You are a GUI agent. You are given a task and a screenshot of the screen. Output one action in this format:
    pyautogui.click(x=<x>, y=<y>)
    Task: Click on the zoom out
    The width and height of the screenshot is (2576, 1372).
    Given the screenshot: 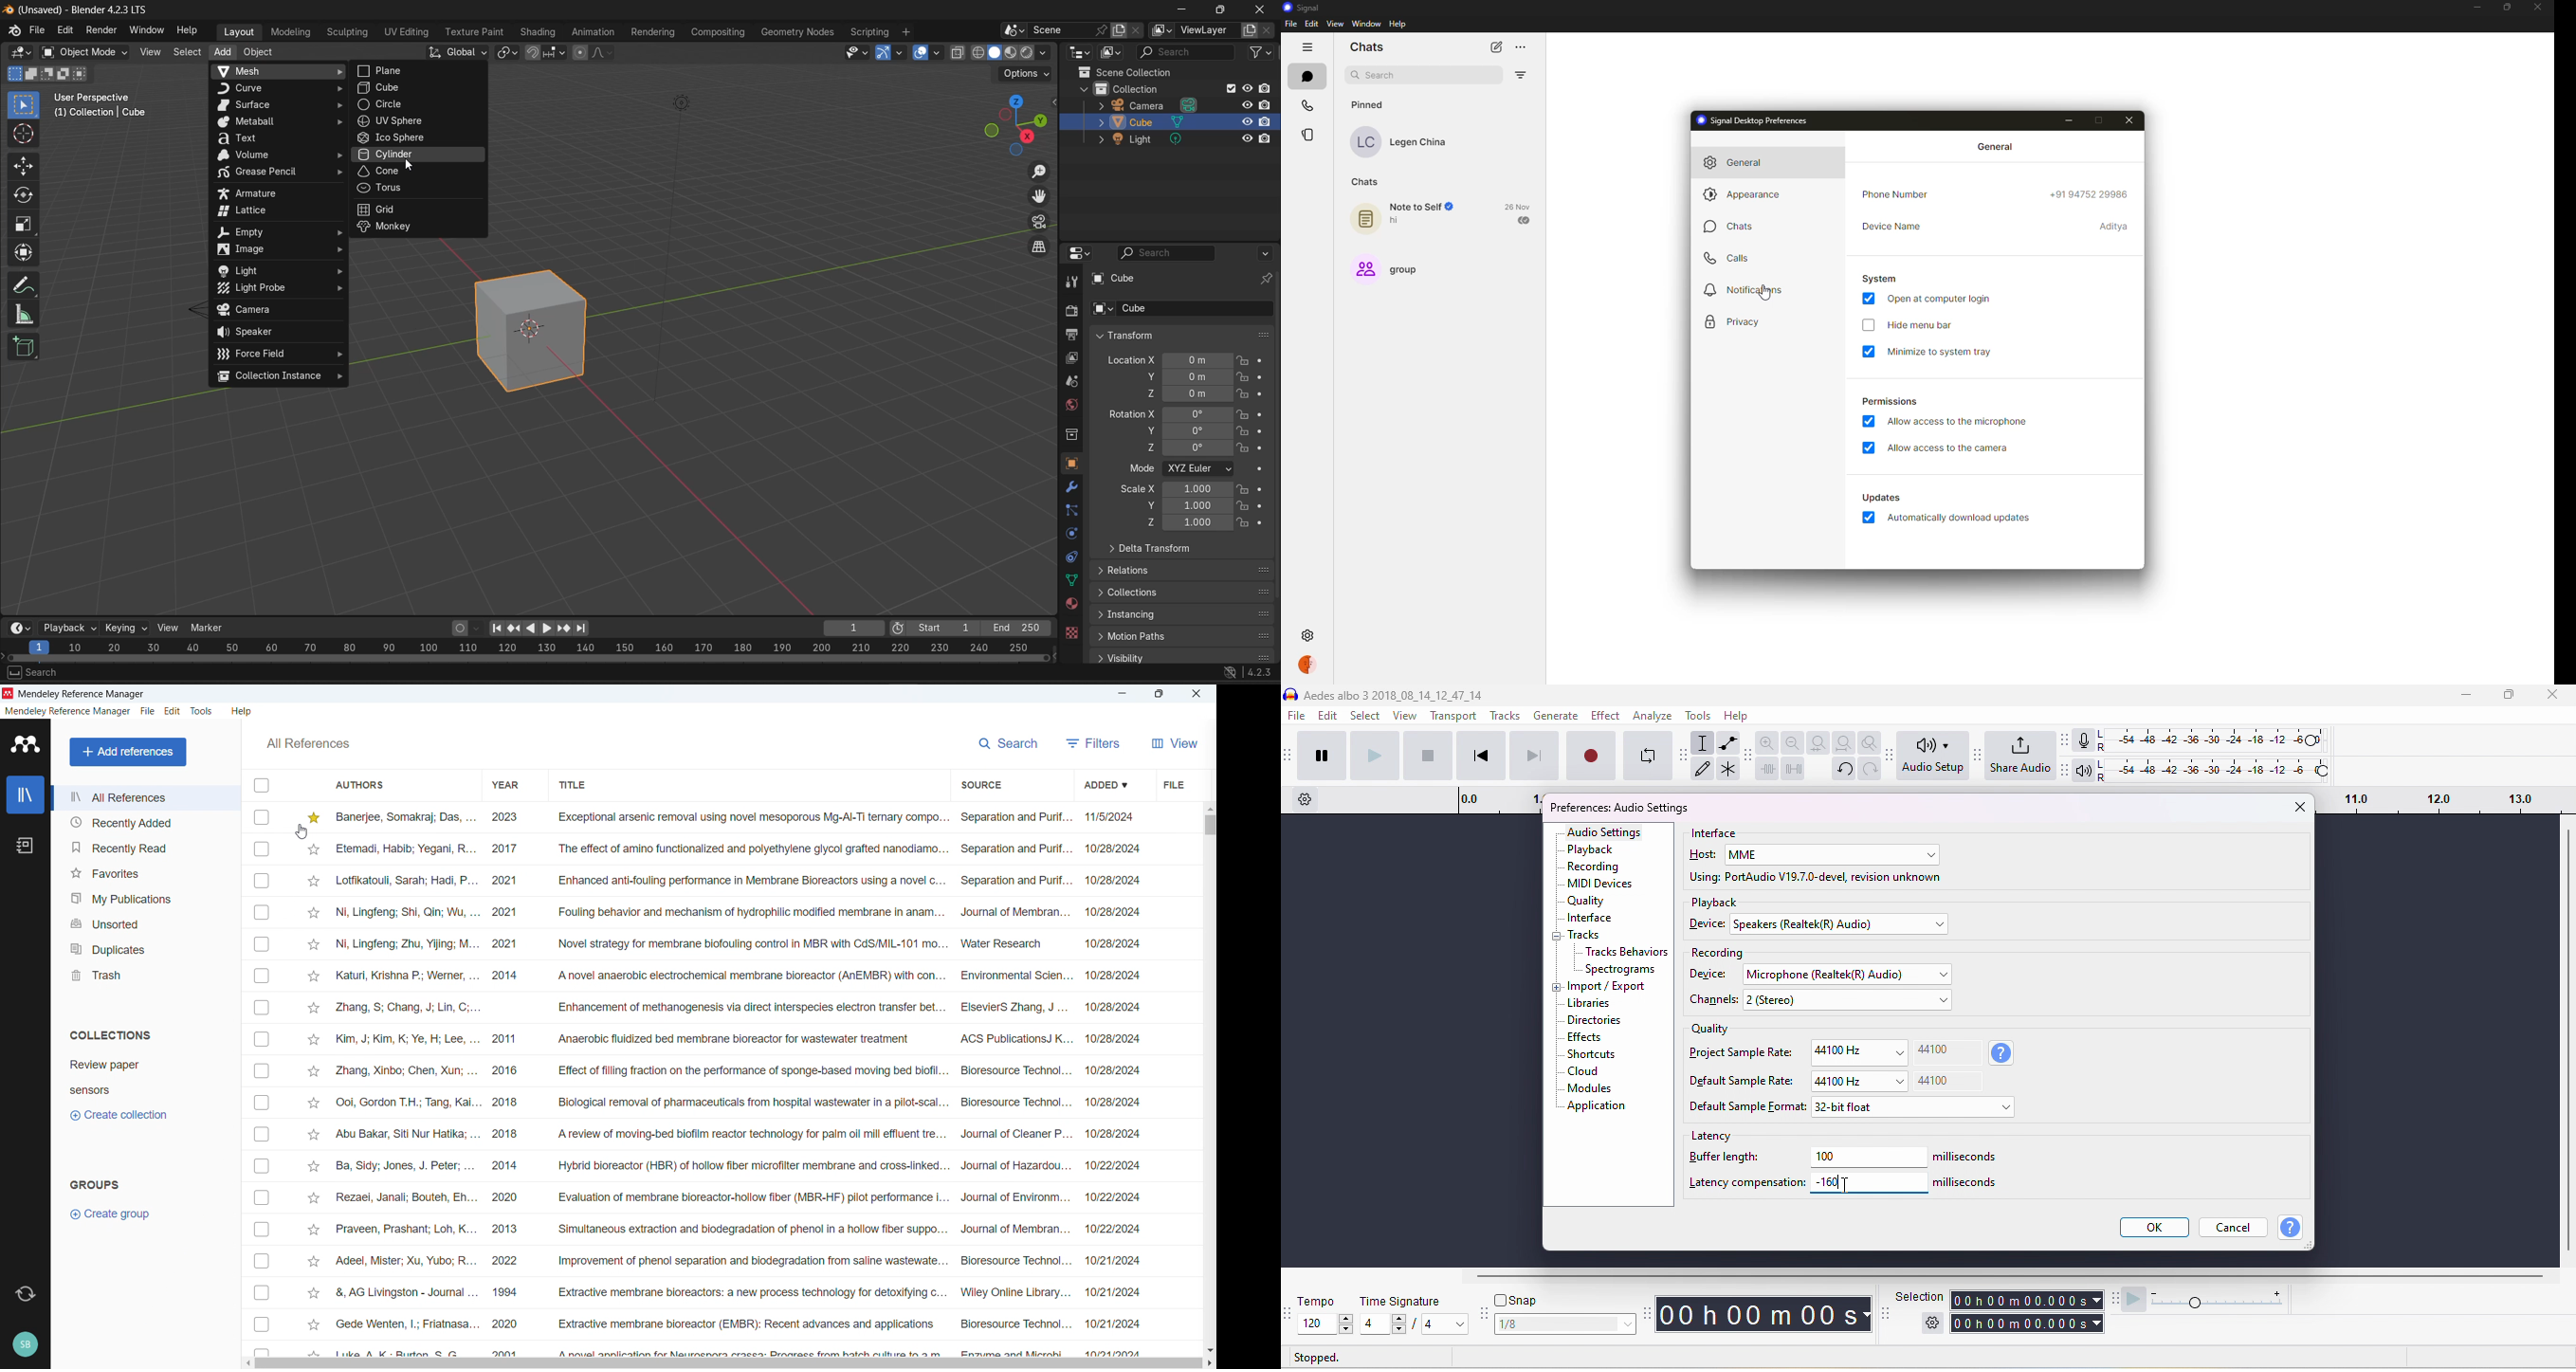 What is the action you would take?
    pyautogui.click(x=1793, y=742)
    